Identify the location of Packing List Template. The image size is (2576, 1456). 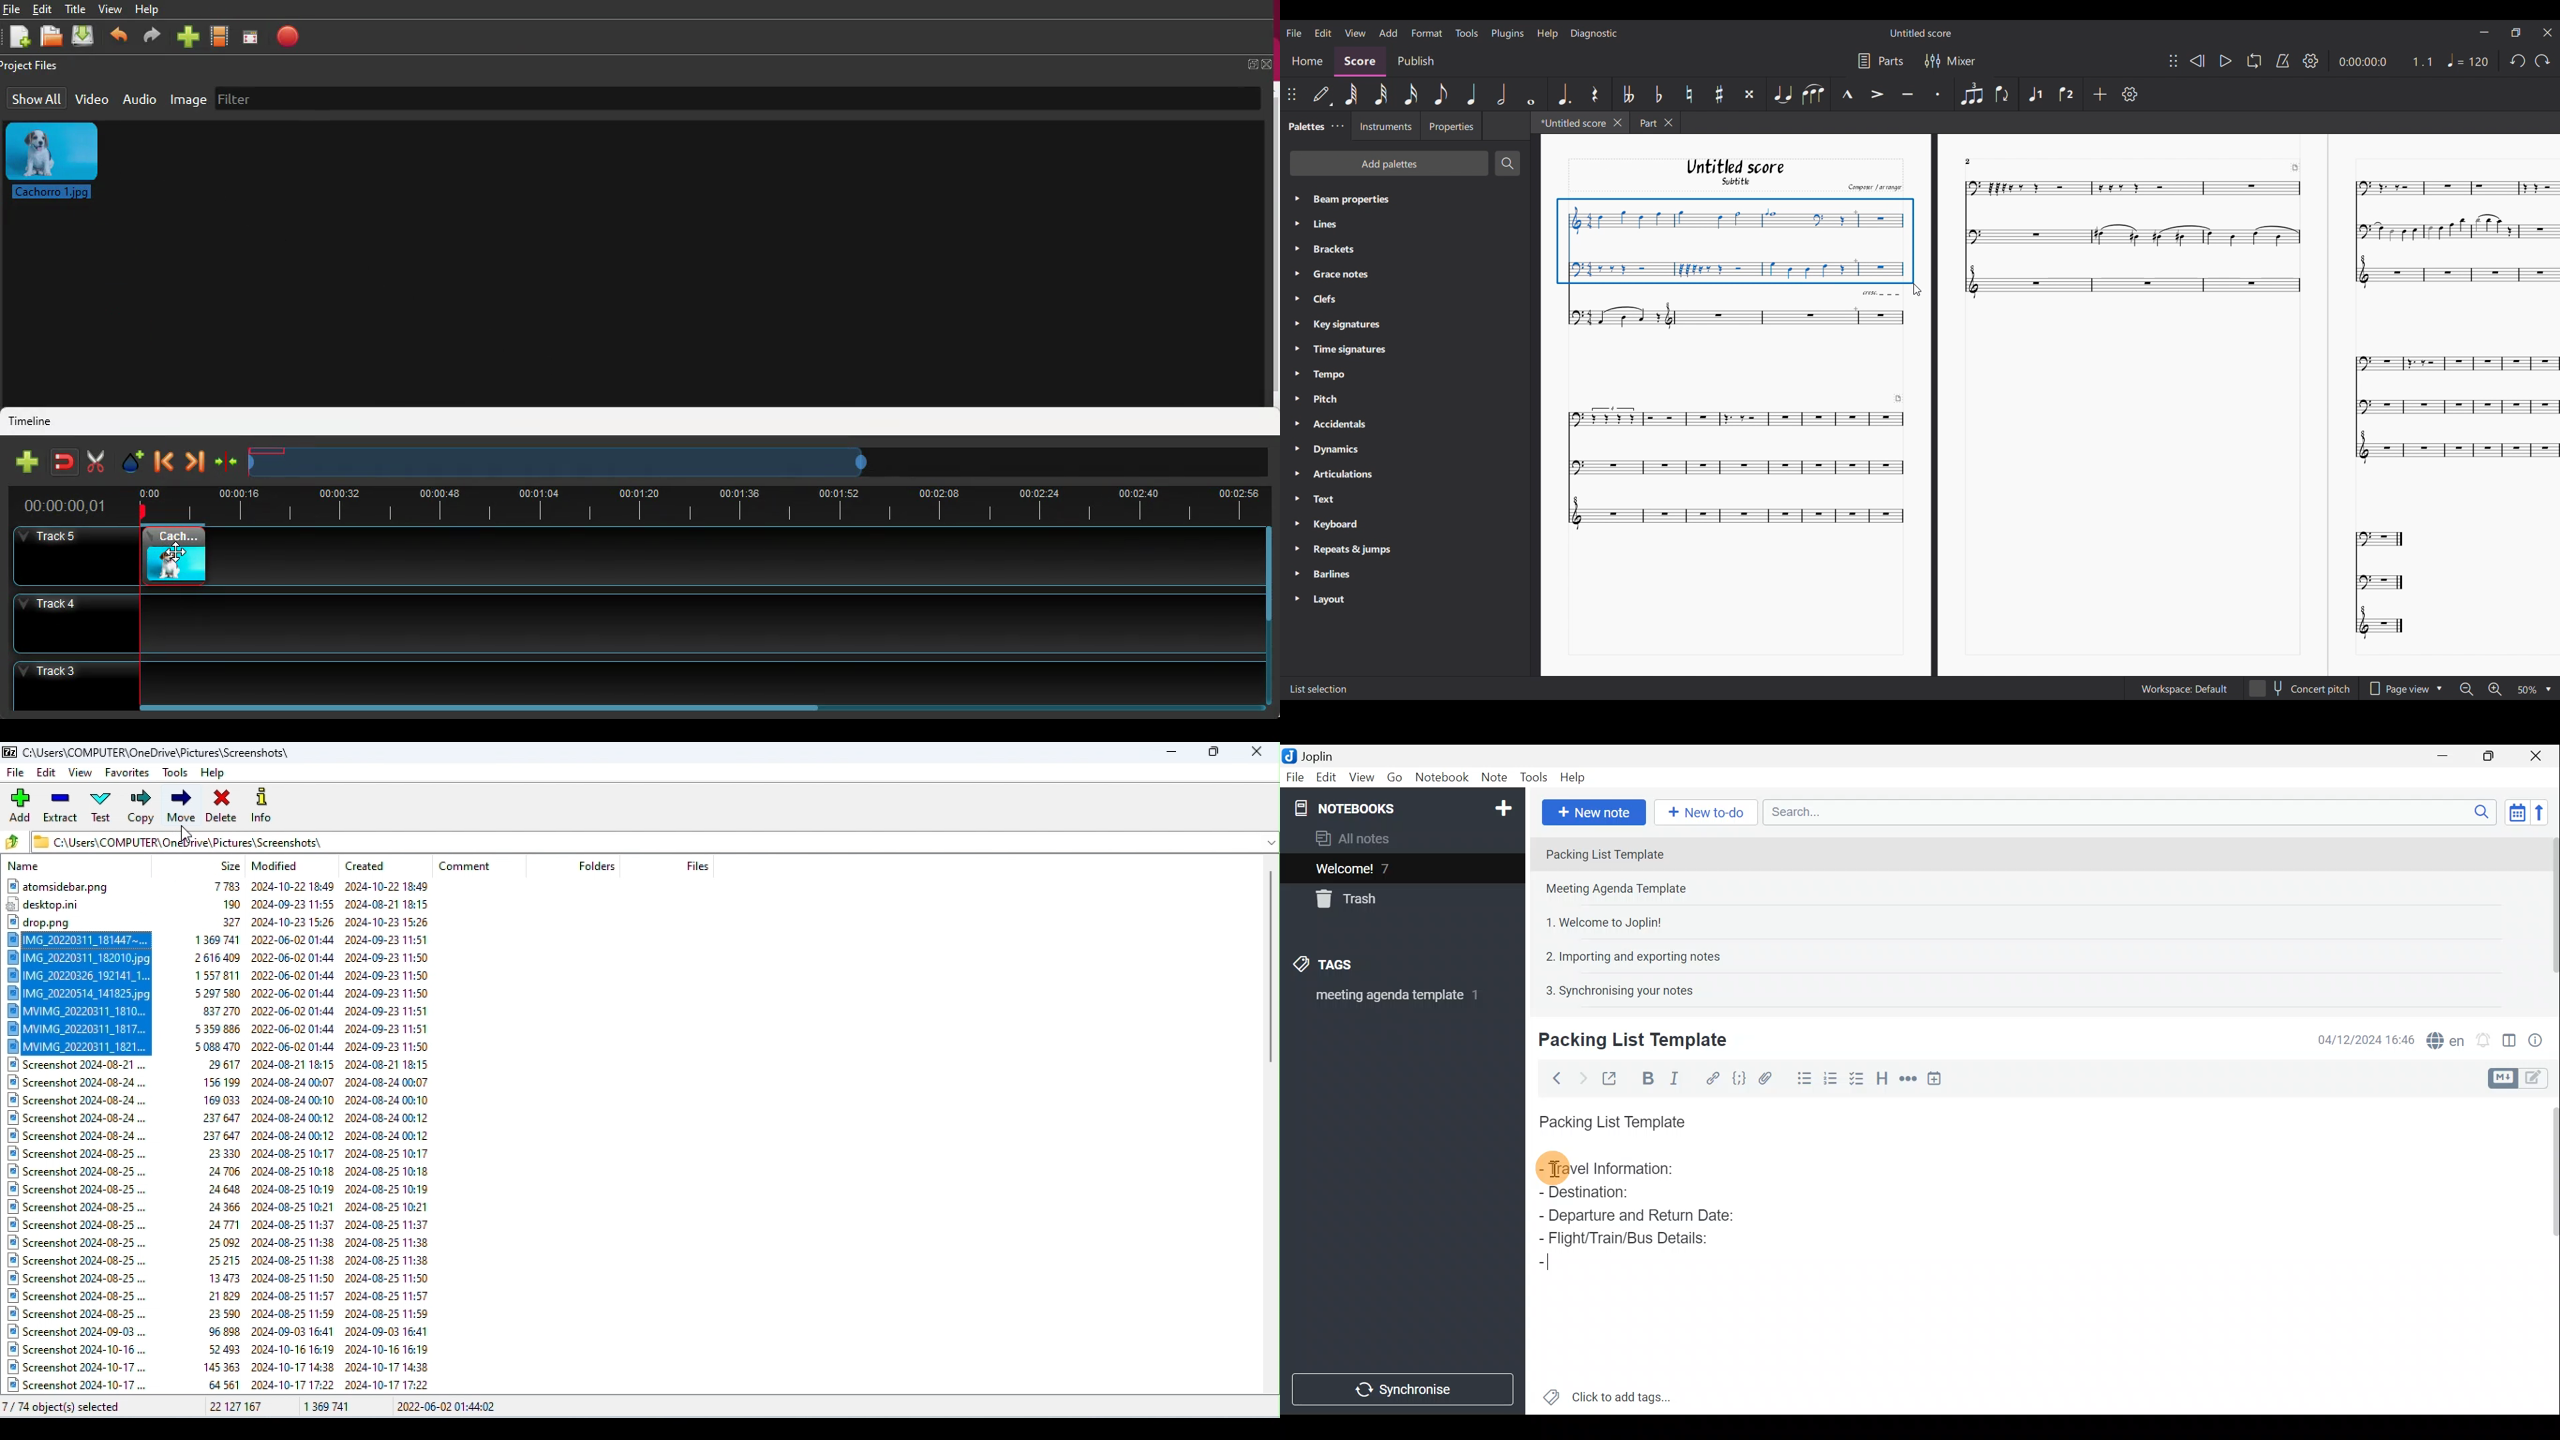
(1609, 1118).